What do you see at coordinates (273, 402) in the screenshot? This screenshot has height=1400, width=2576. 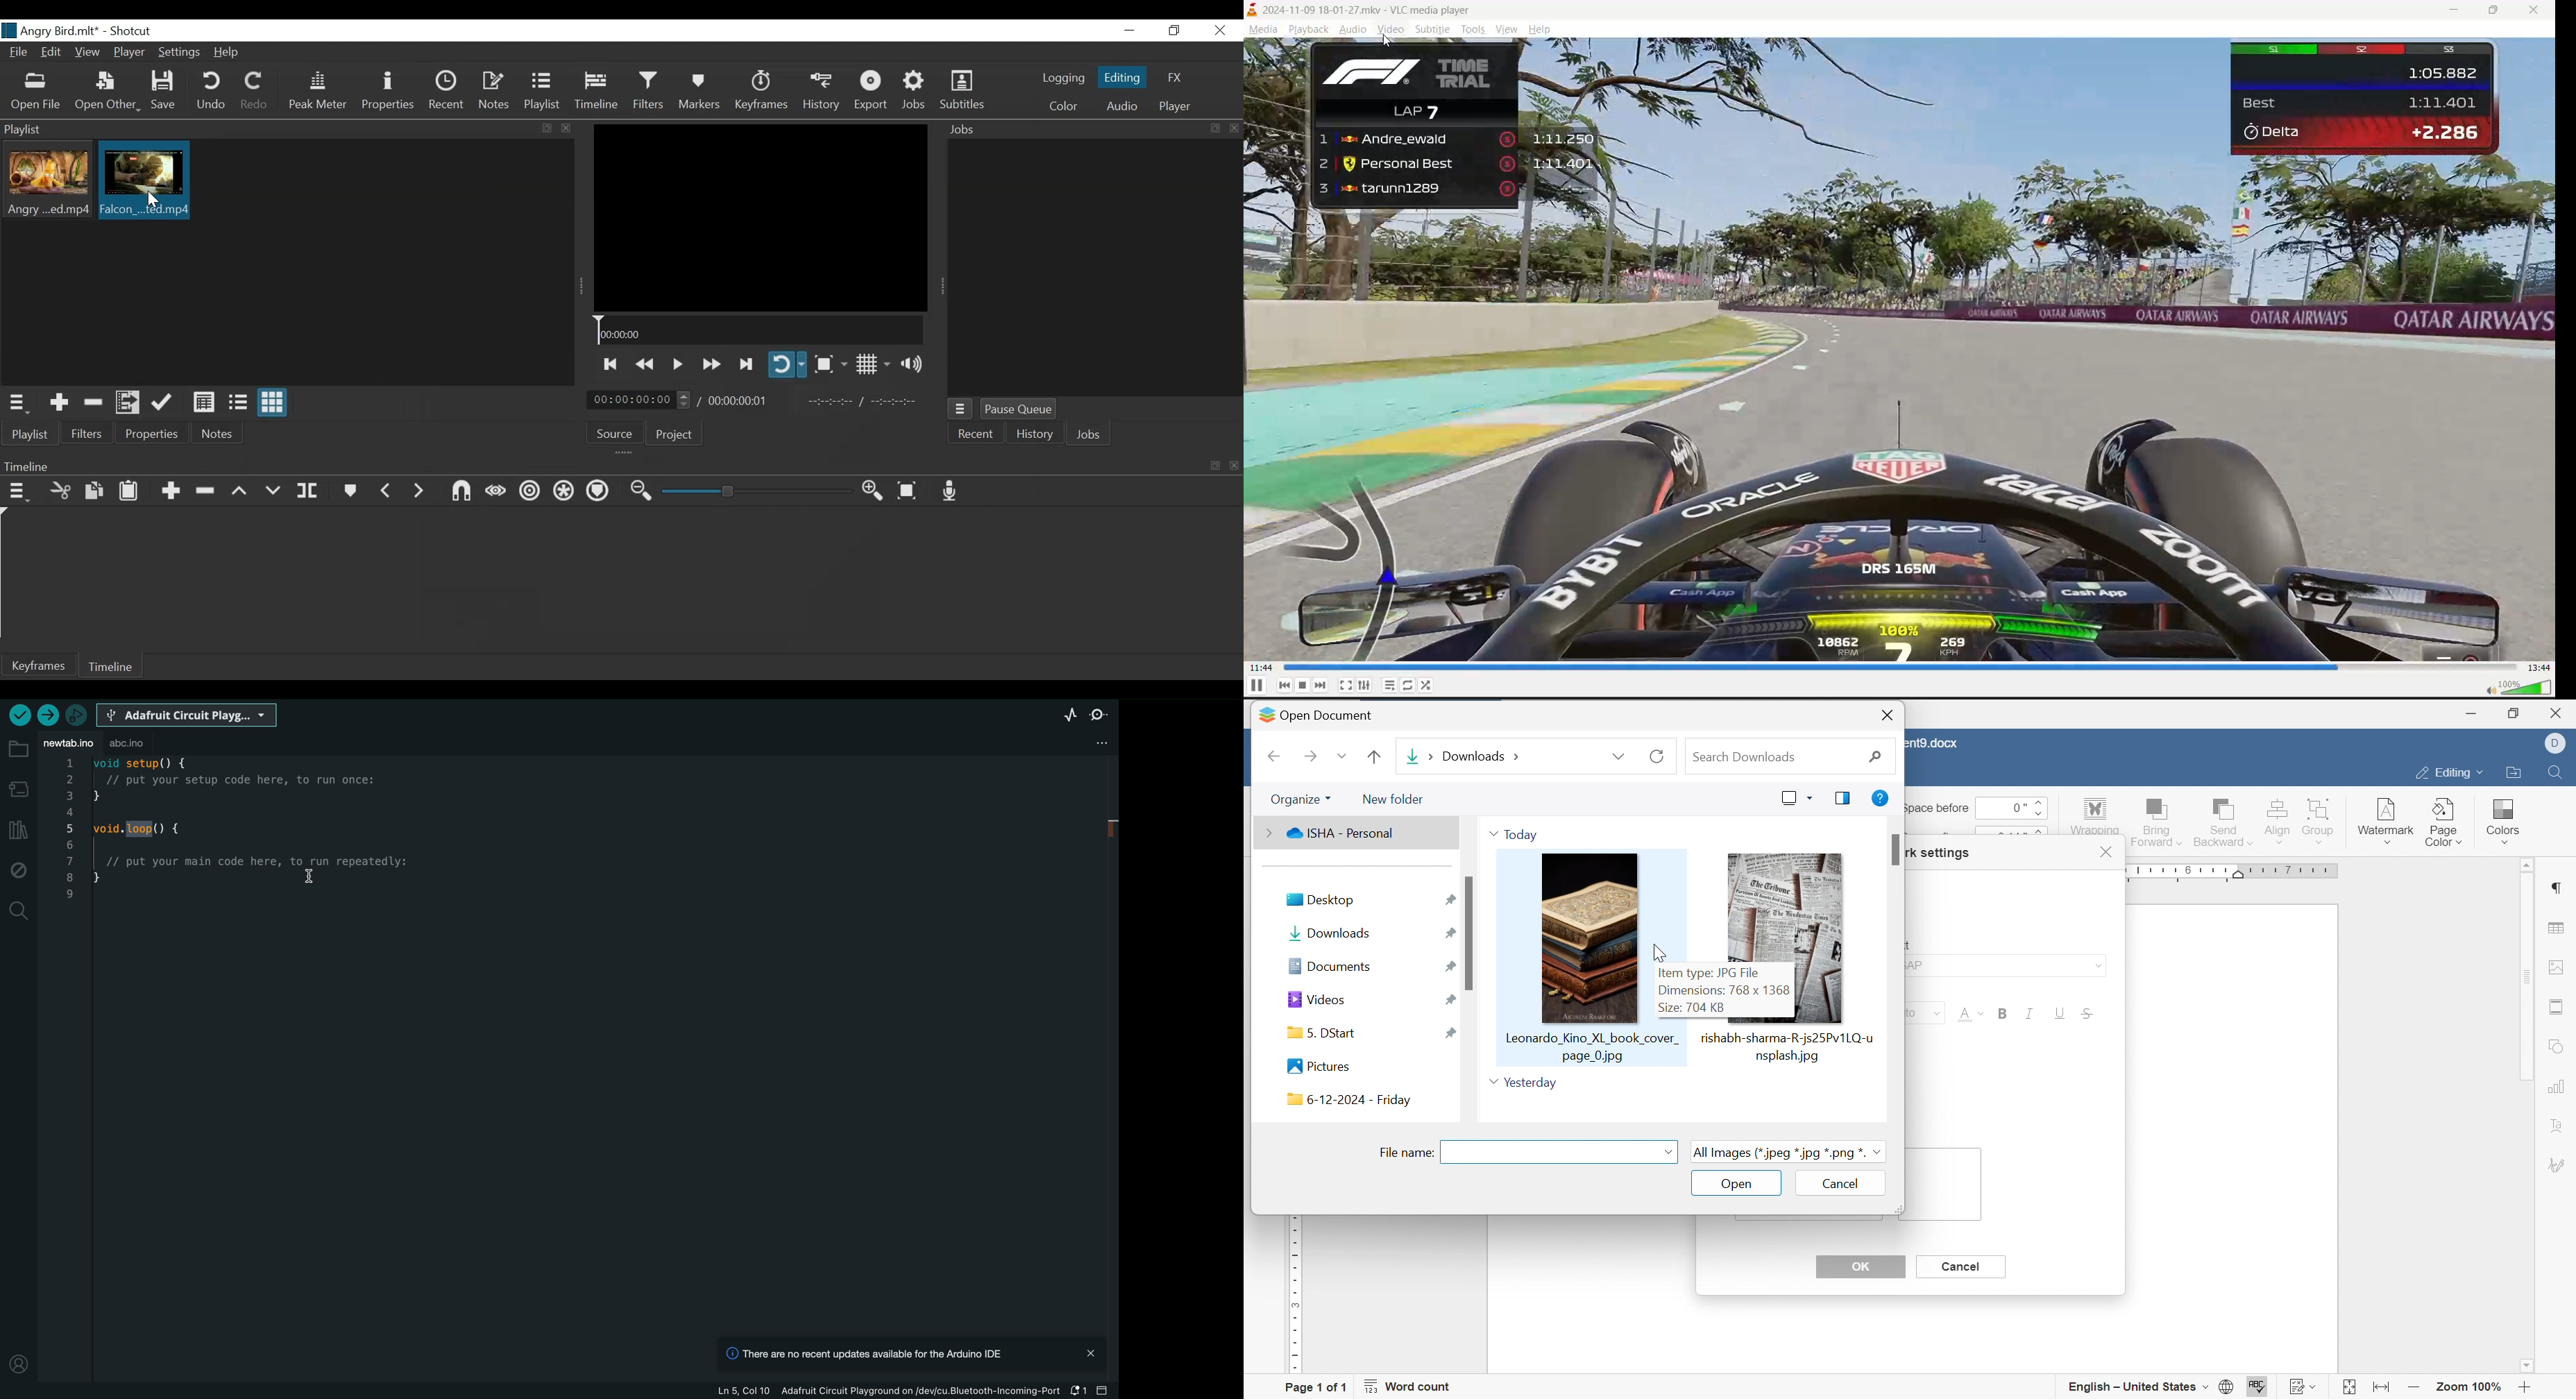 I see `View as icons` at bounding box center [273, 402].